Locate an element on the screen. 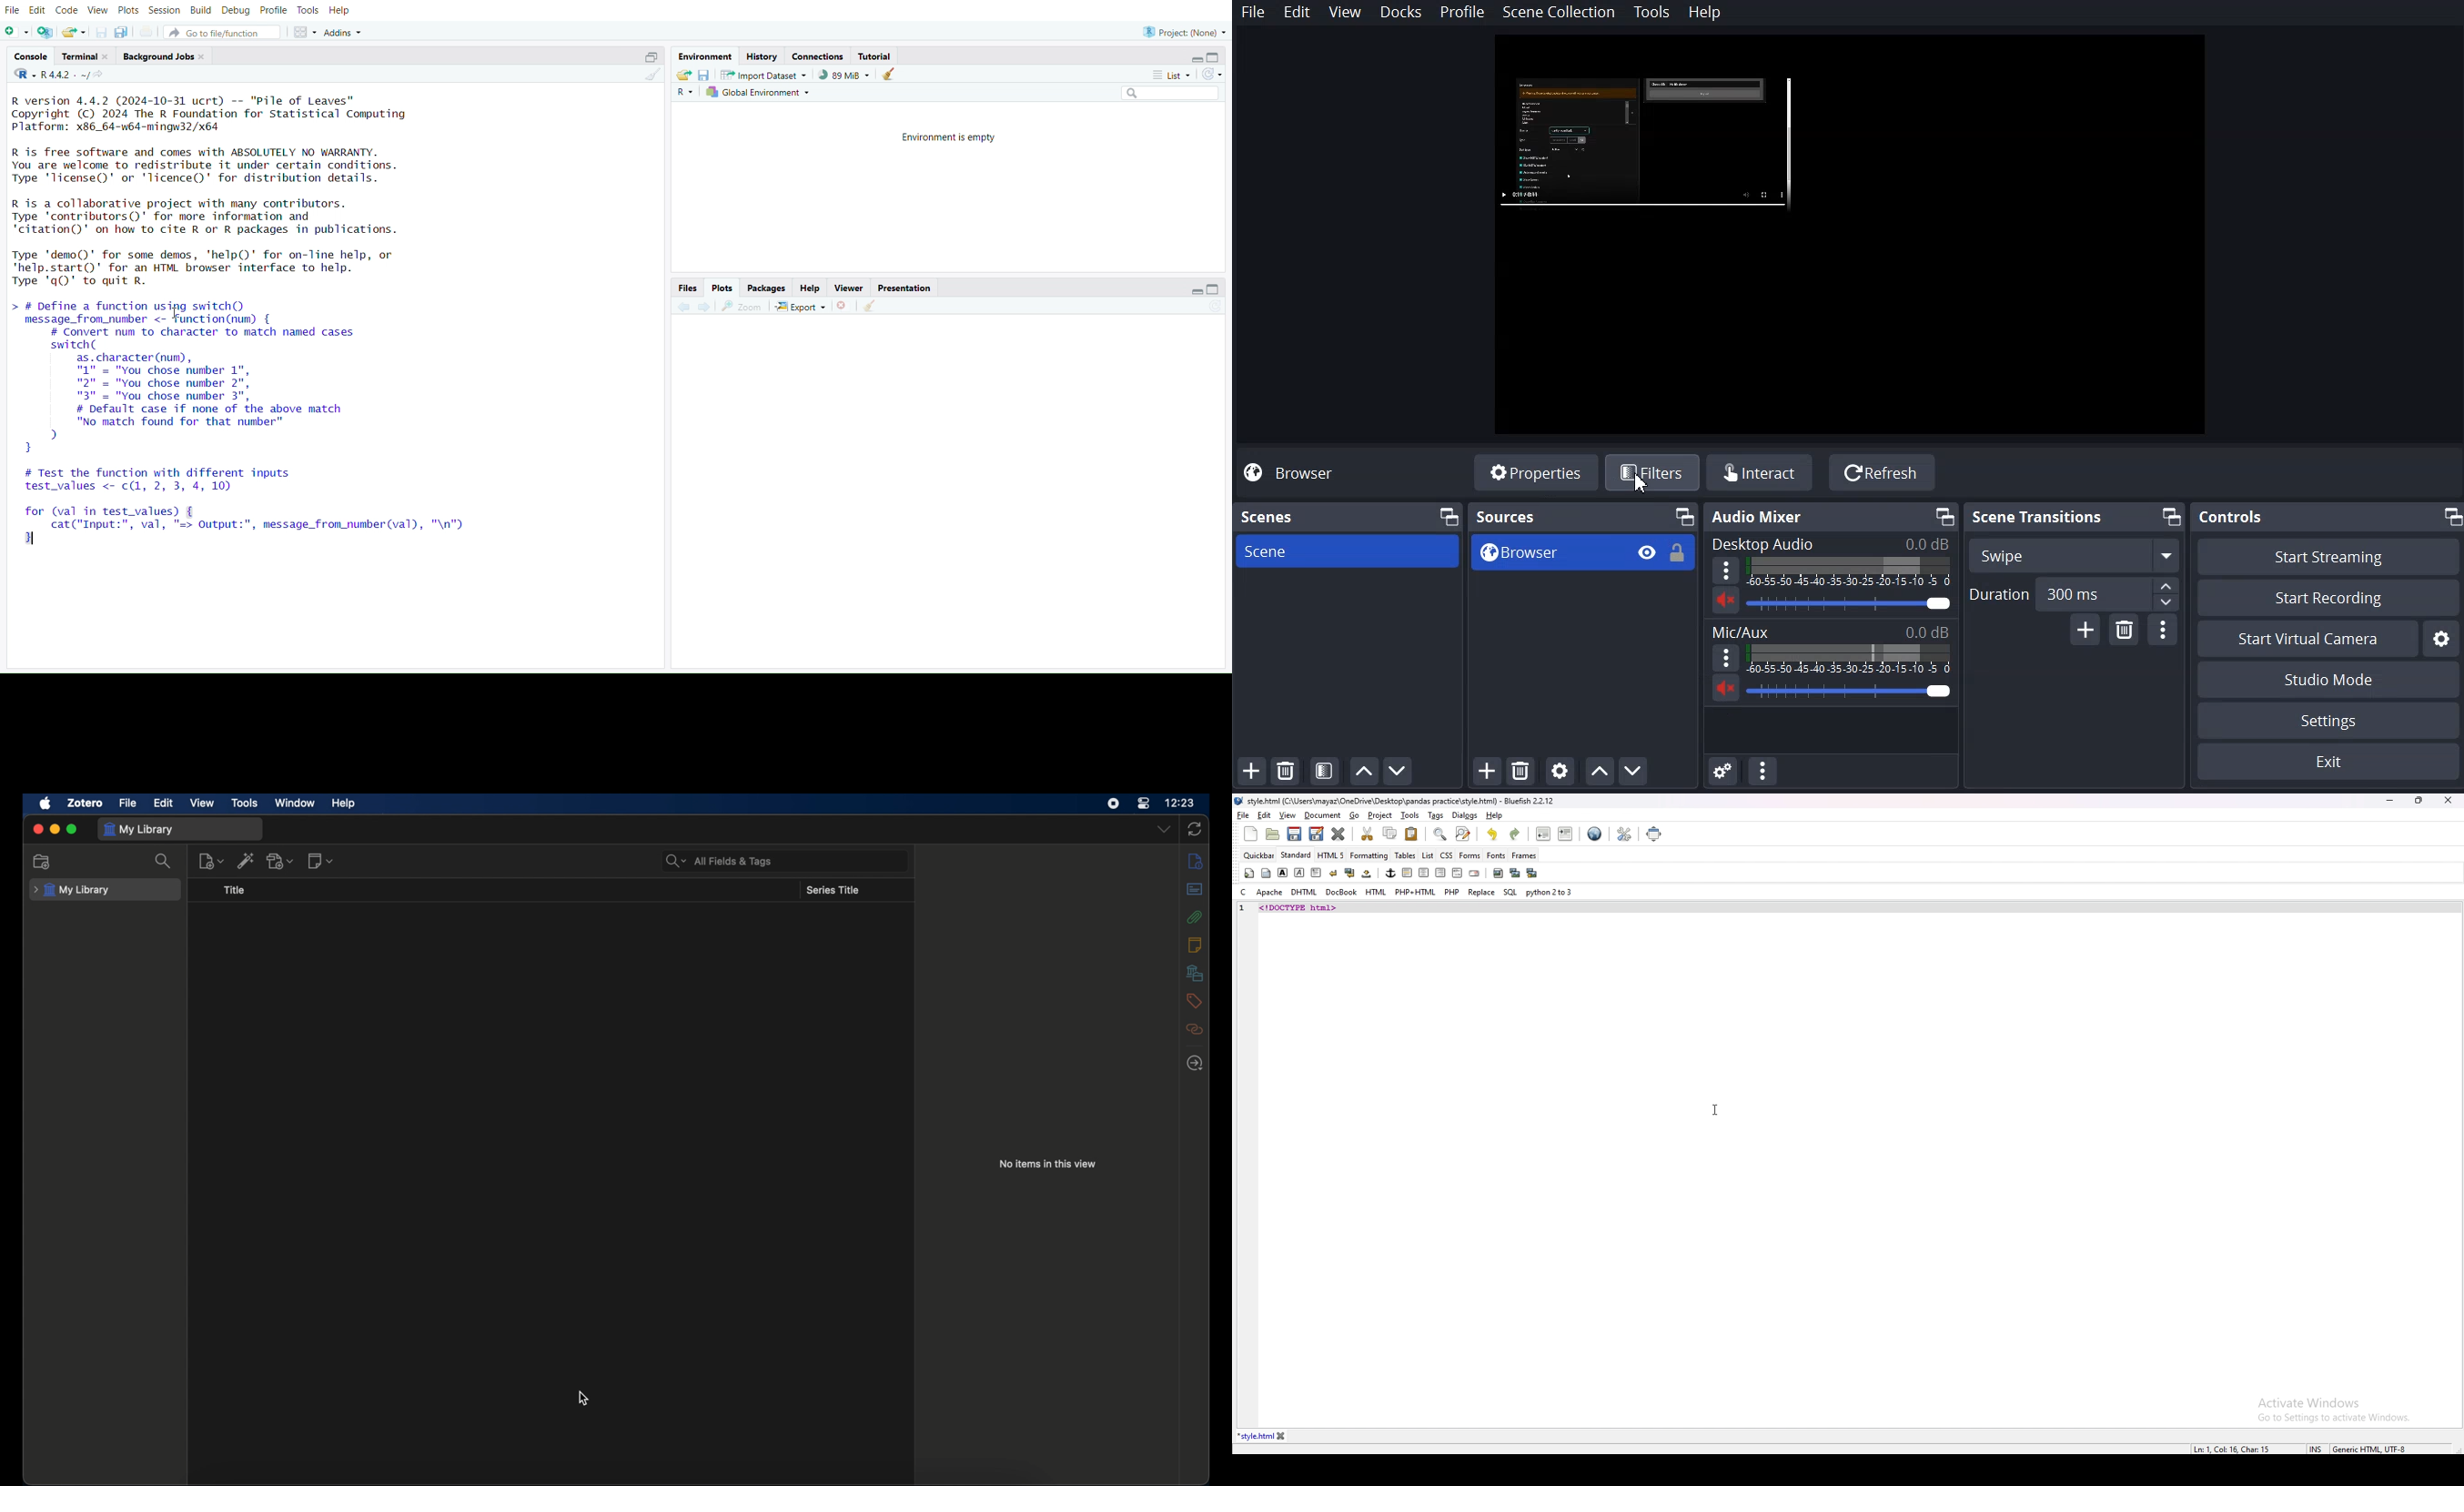 This screenshot has height=1512, width=2464. Open Source Properties is located at coordinates (1560, 772).